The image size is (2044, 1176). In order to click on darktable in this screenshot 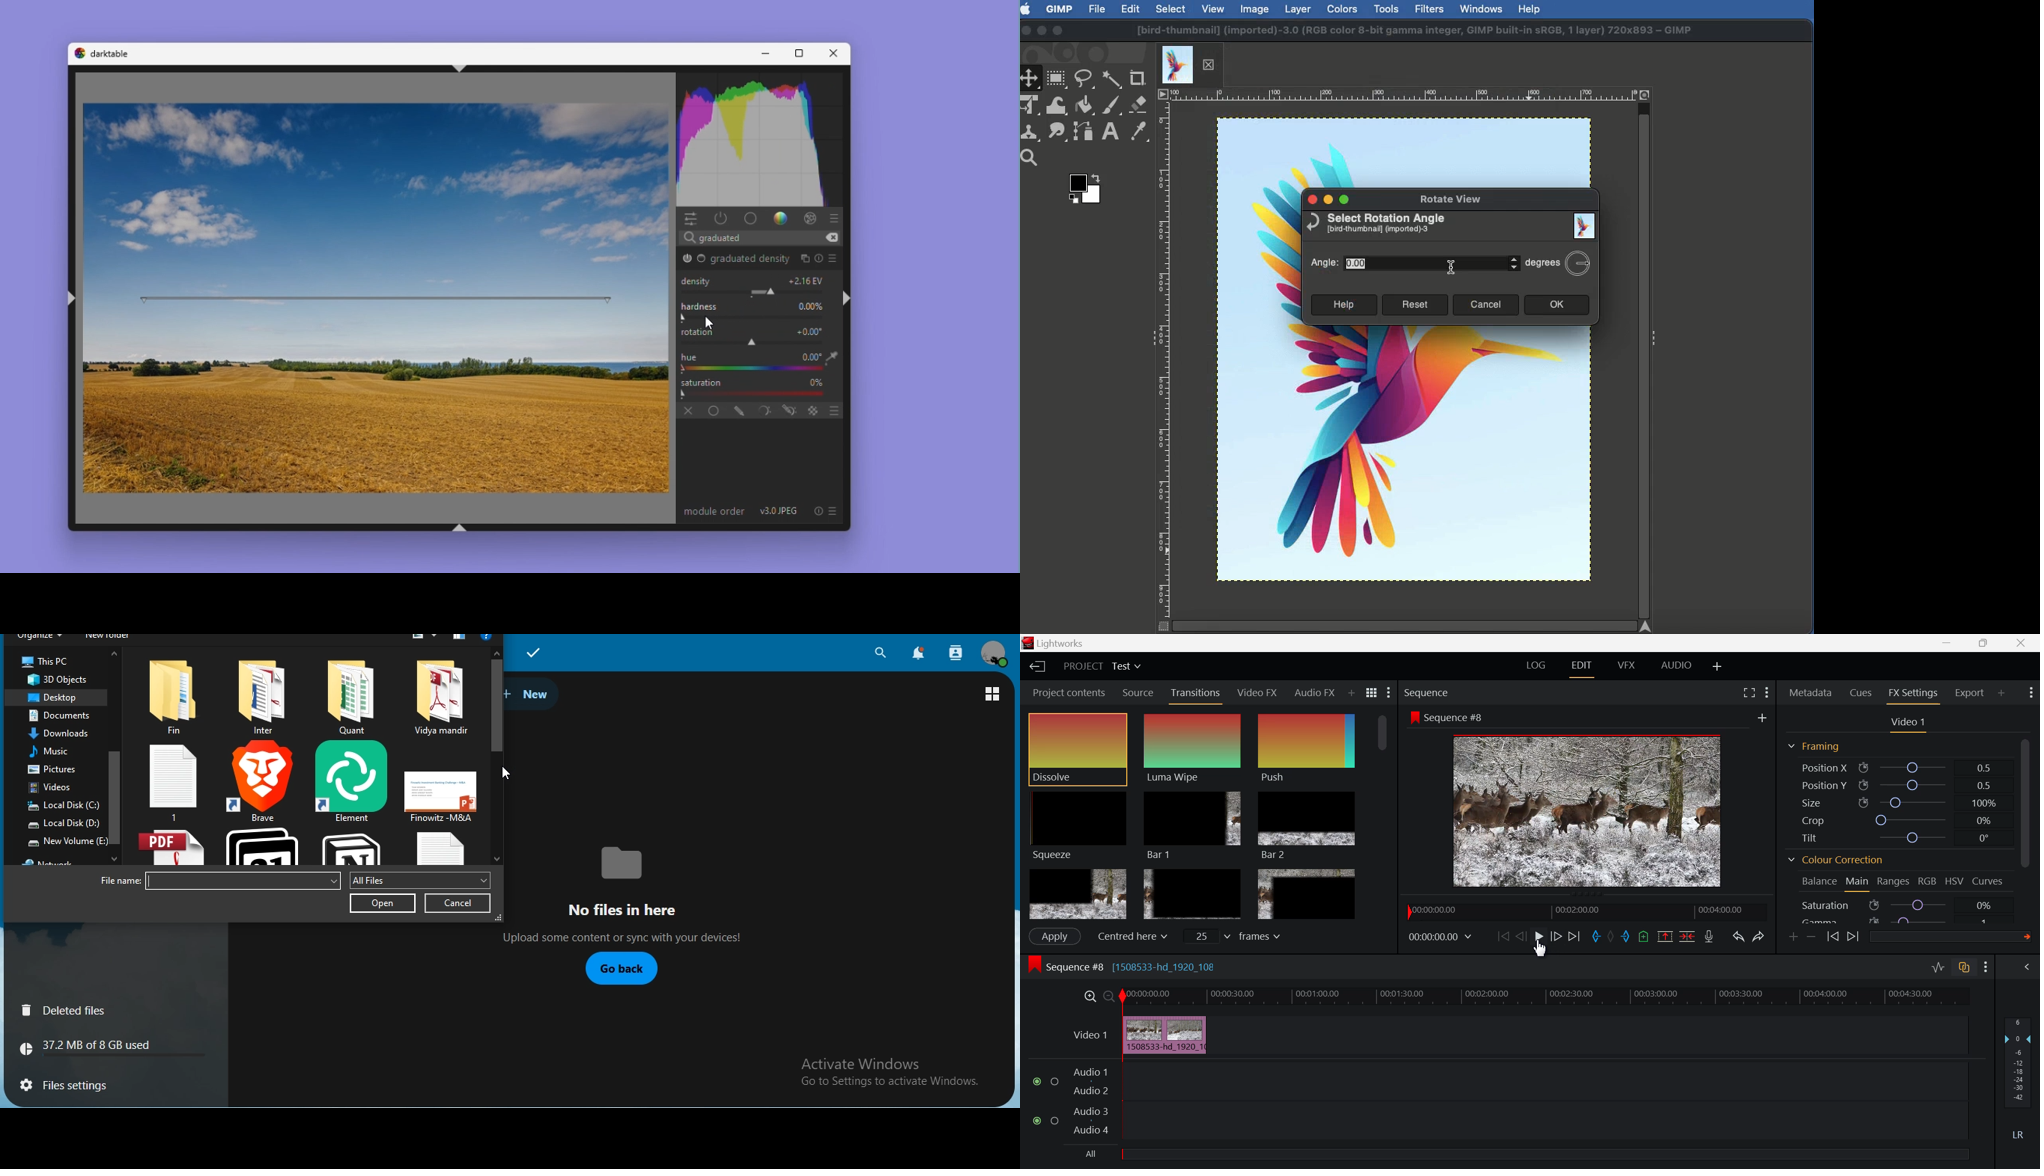, I will do `click(114, 53)`.